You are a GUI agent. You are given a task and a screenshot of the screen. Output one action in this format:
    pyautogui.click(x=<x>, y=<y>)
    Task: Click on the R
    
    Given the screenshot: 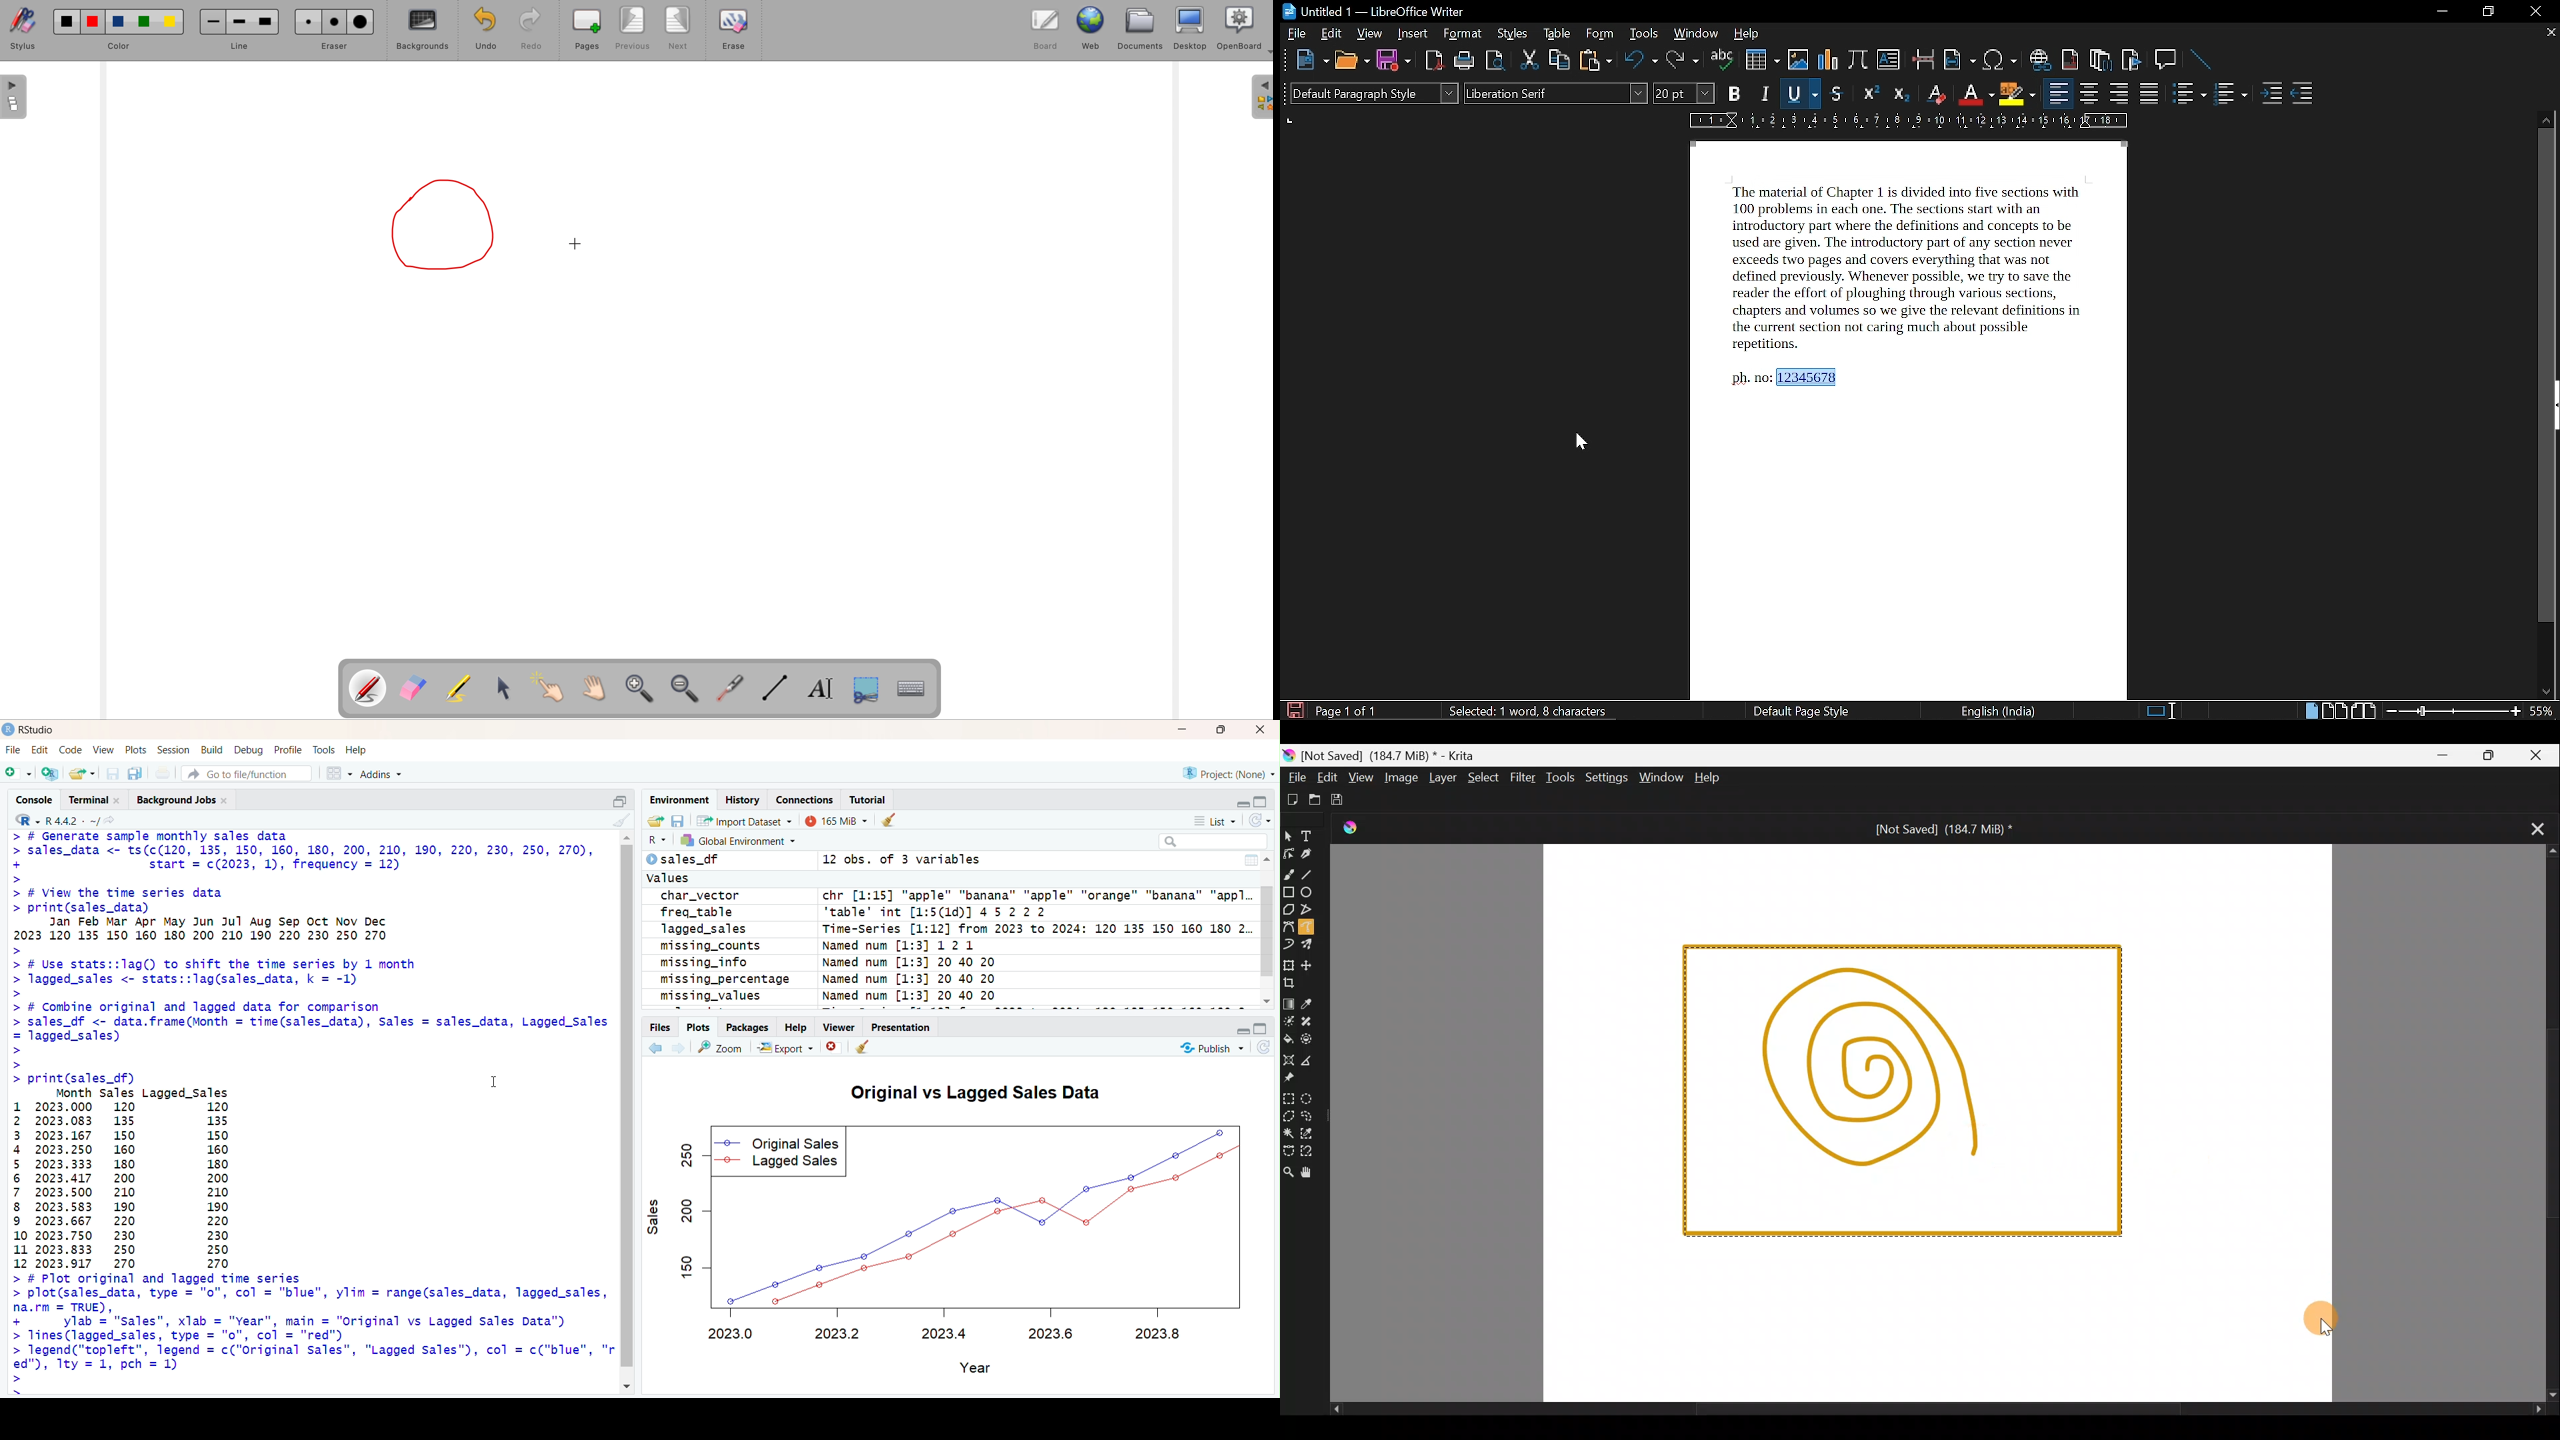 What is the action you would take?
    pyautogui.click(x=658, y=839)
    